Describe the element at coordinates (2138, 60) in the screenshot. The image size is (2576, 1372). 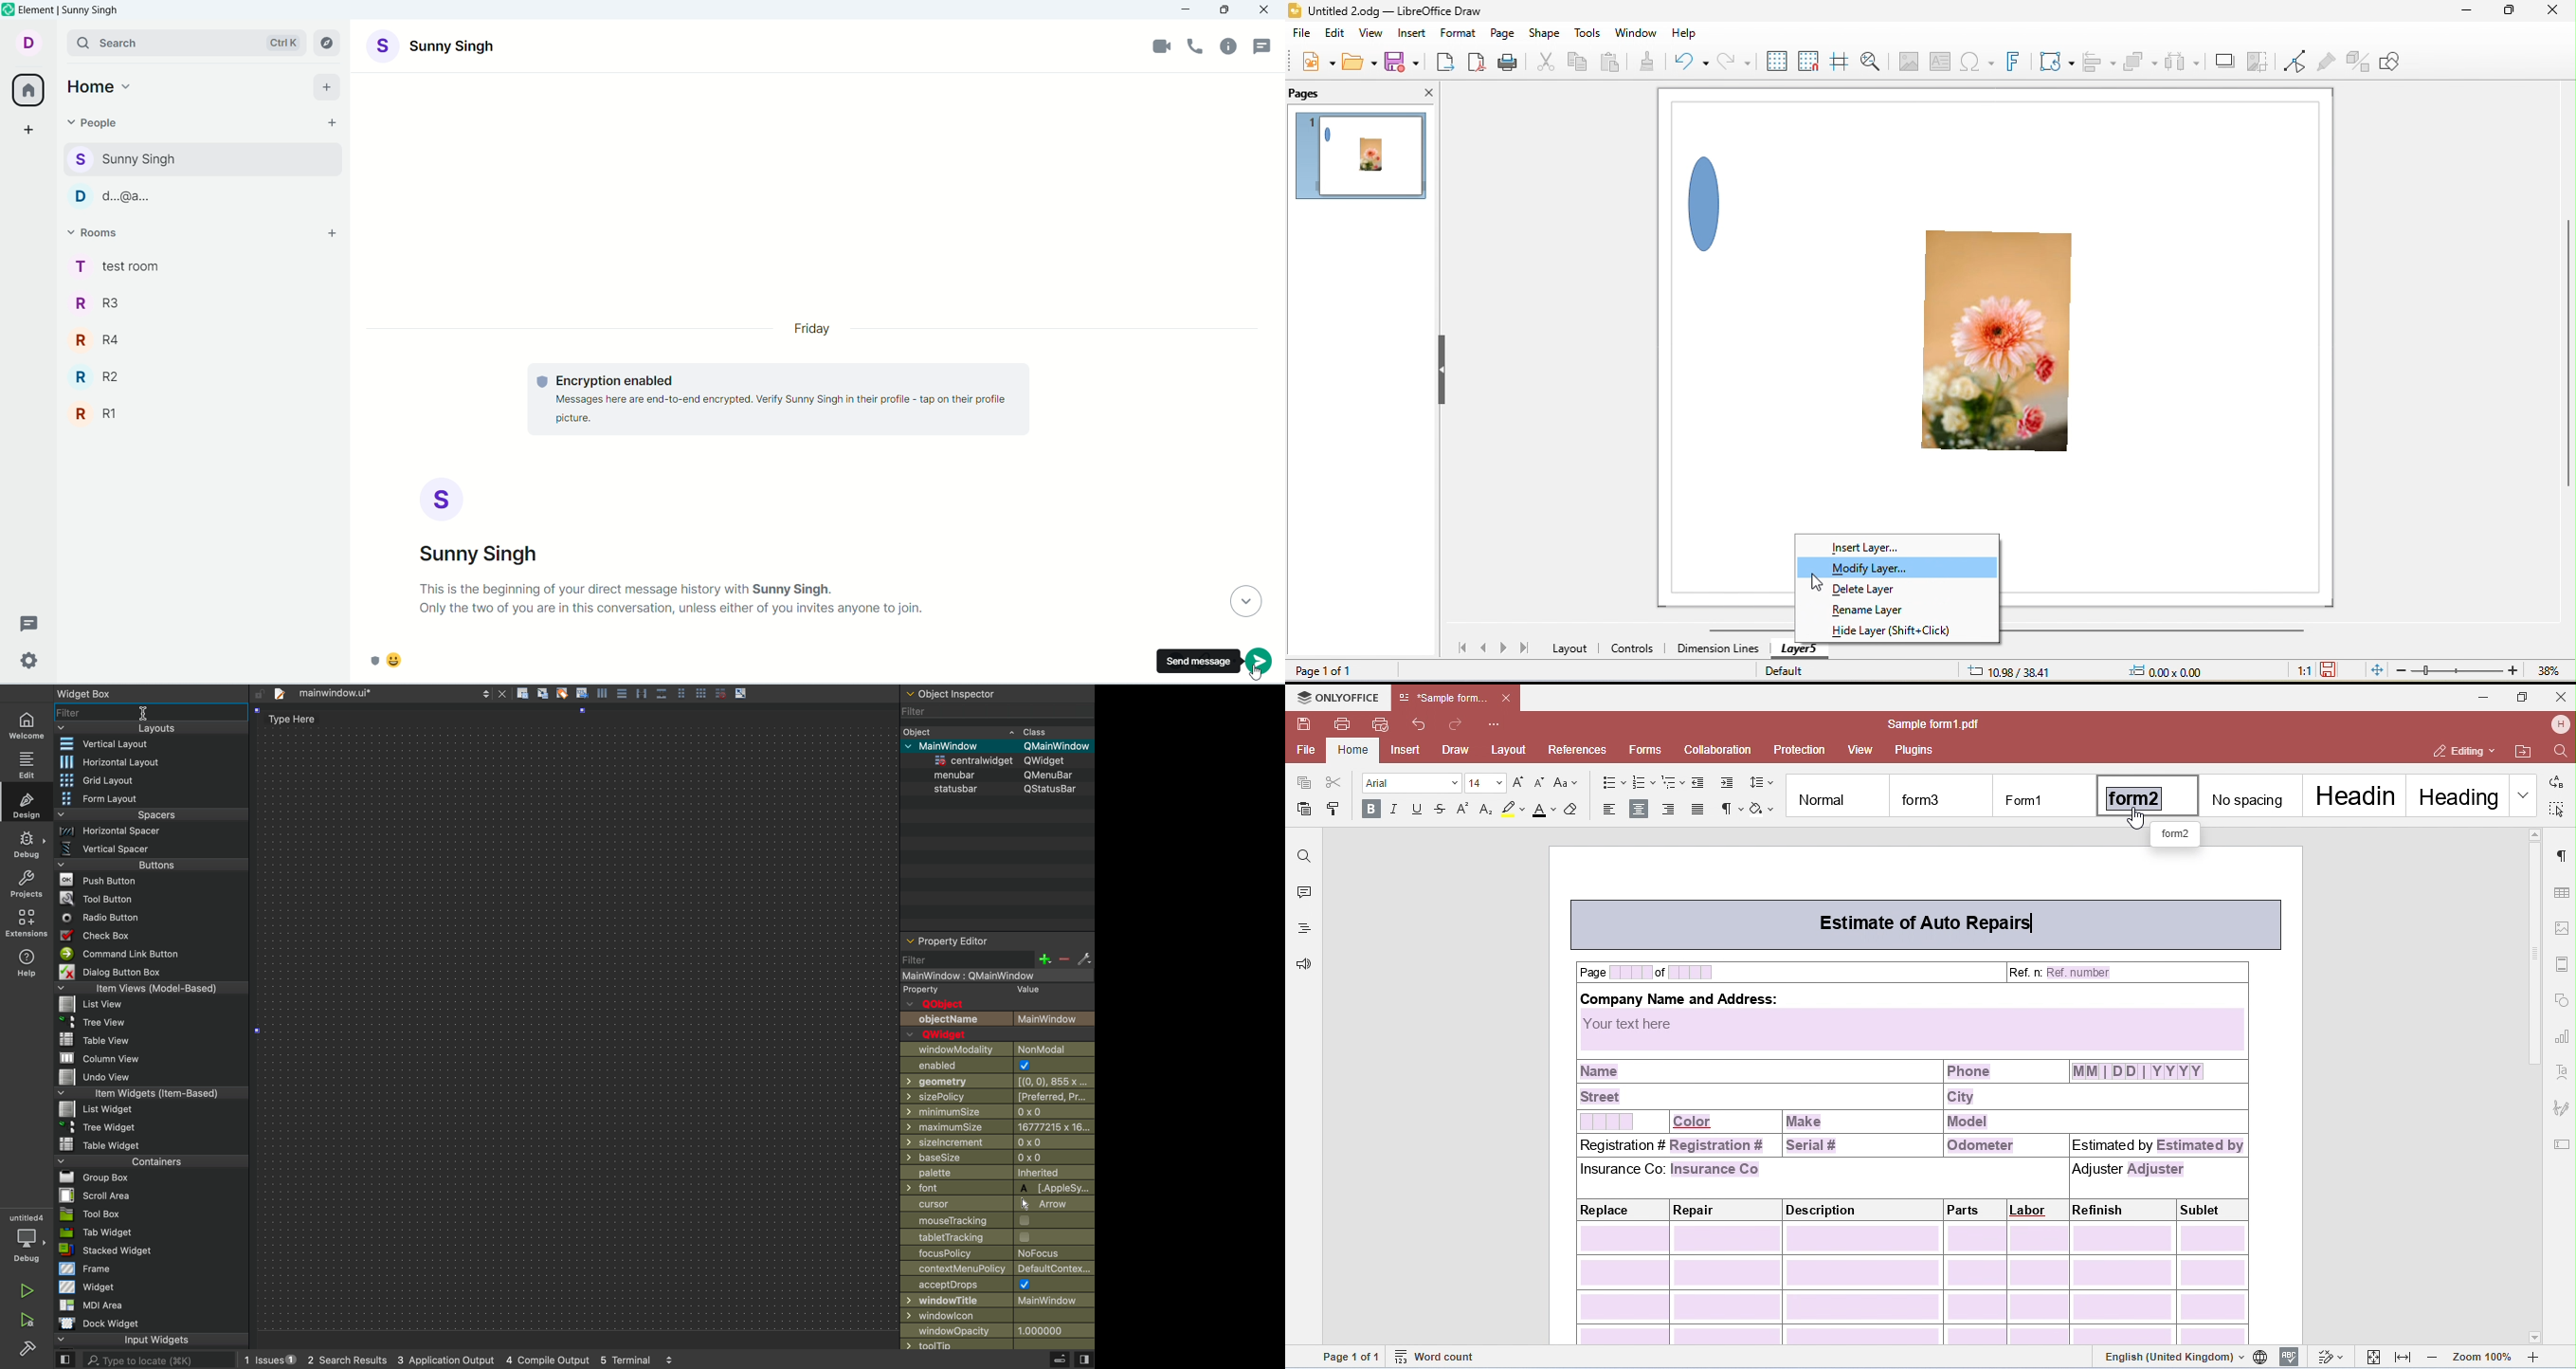
I see `arrange` at that location.